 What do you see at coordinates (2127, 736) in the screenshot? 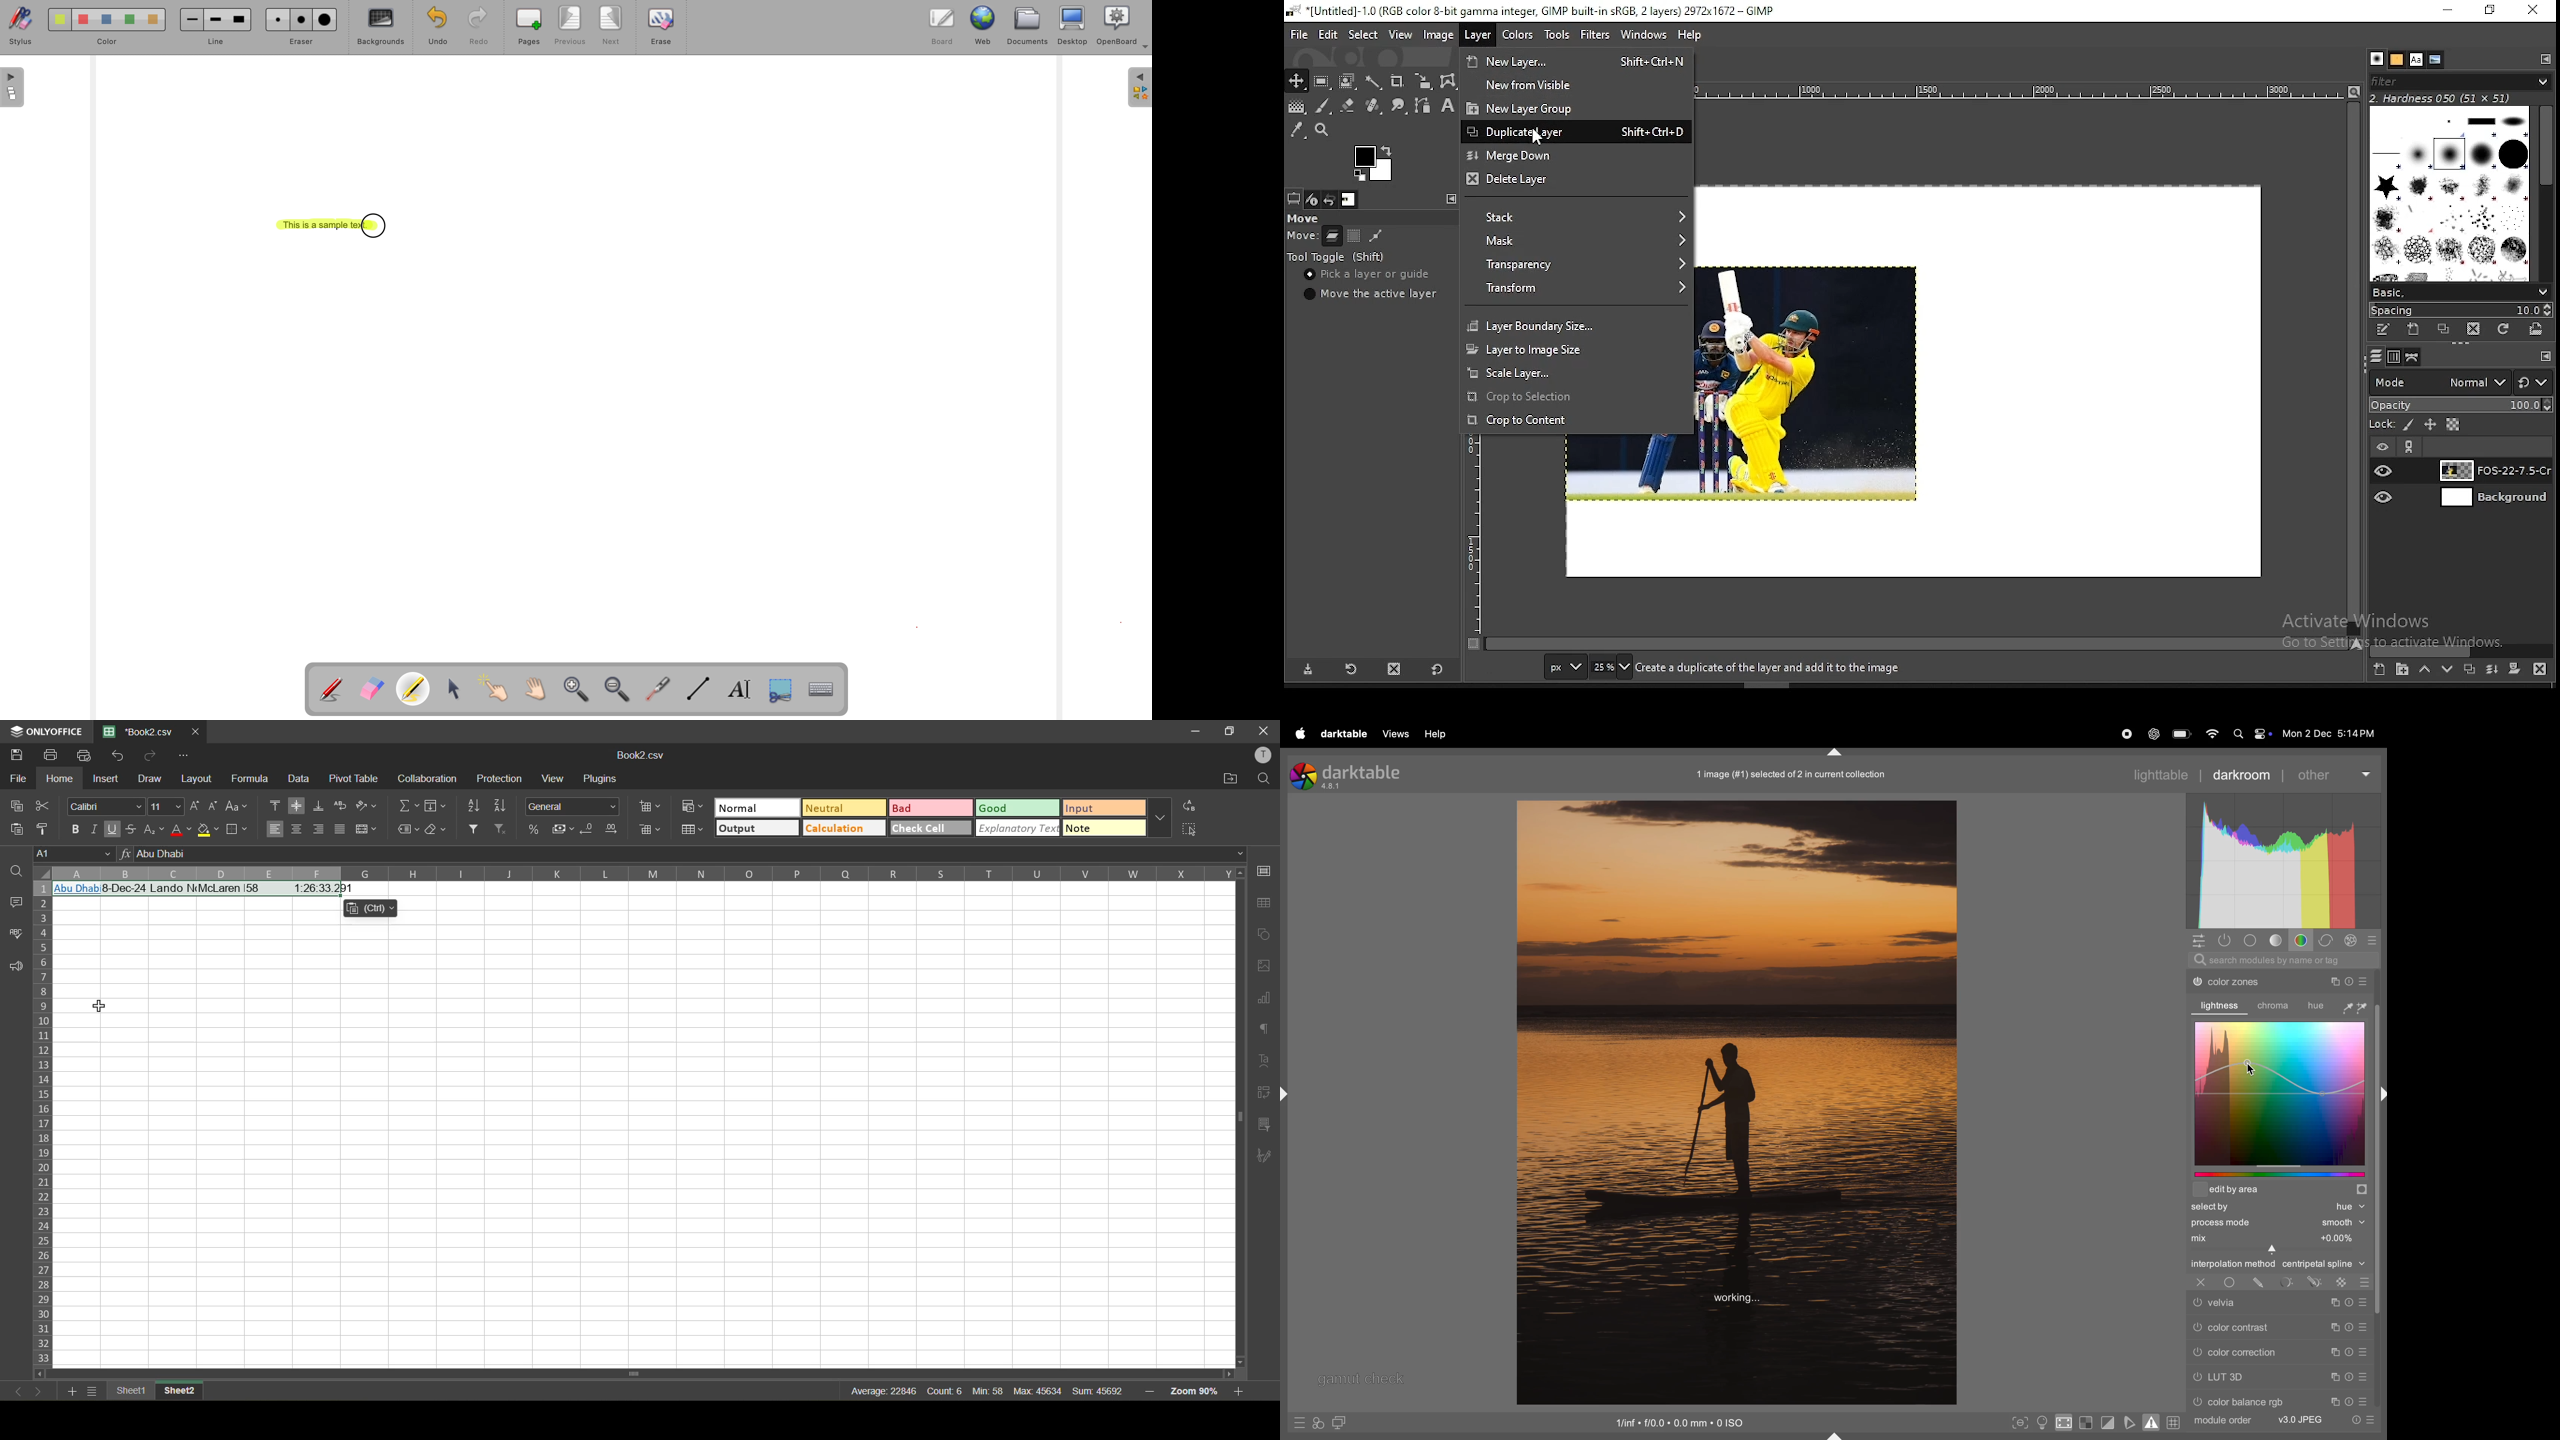
I see `record` at bounding box center [2127, 736].